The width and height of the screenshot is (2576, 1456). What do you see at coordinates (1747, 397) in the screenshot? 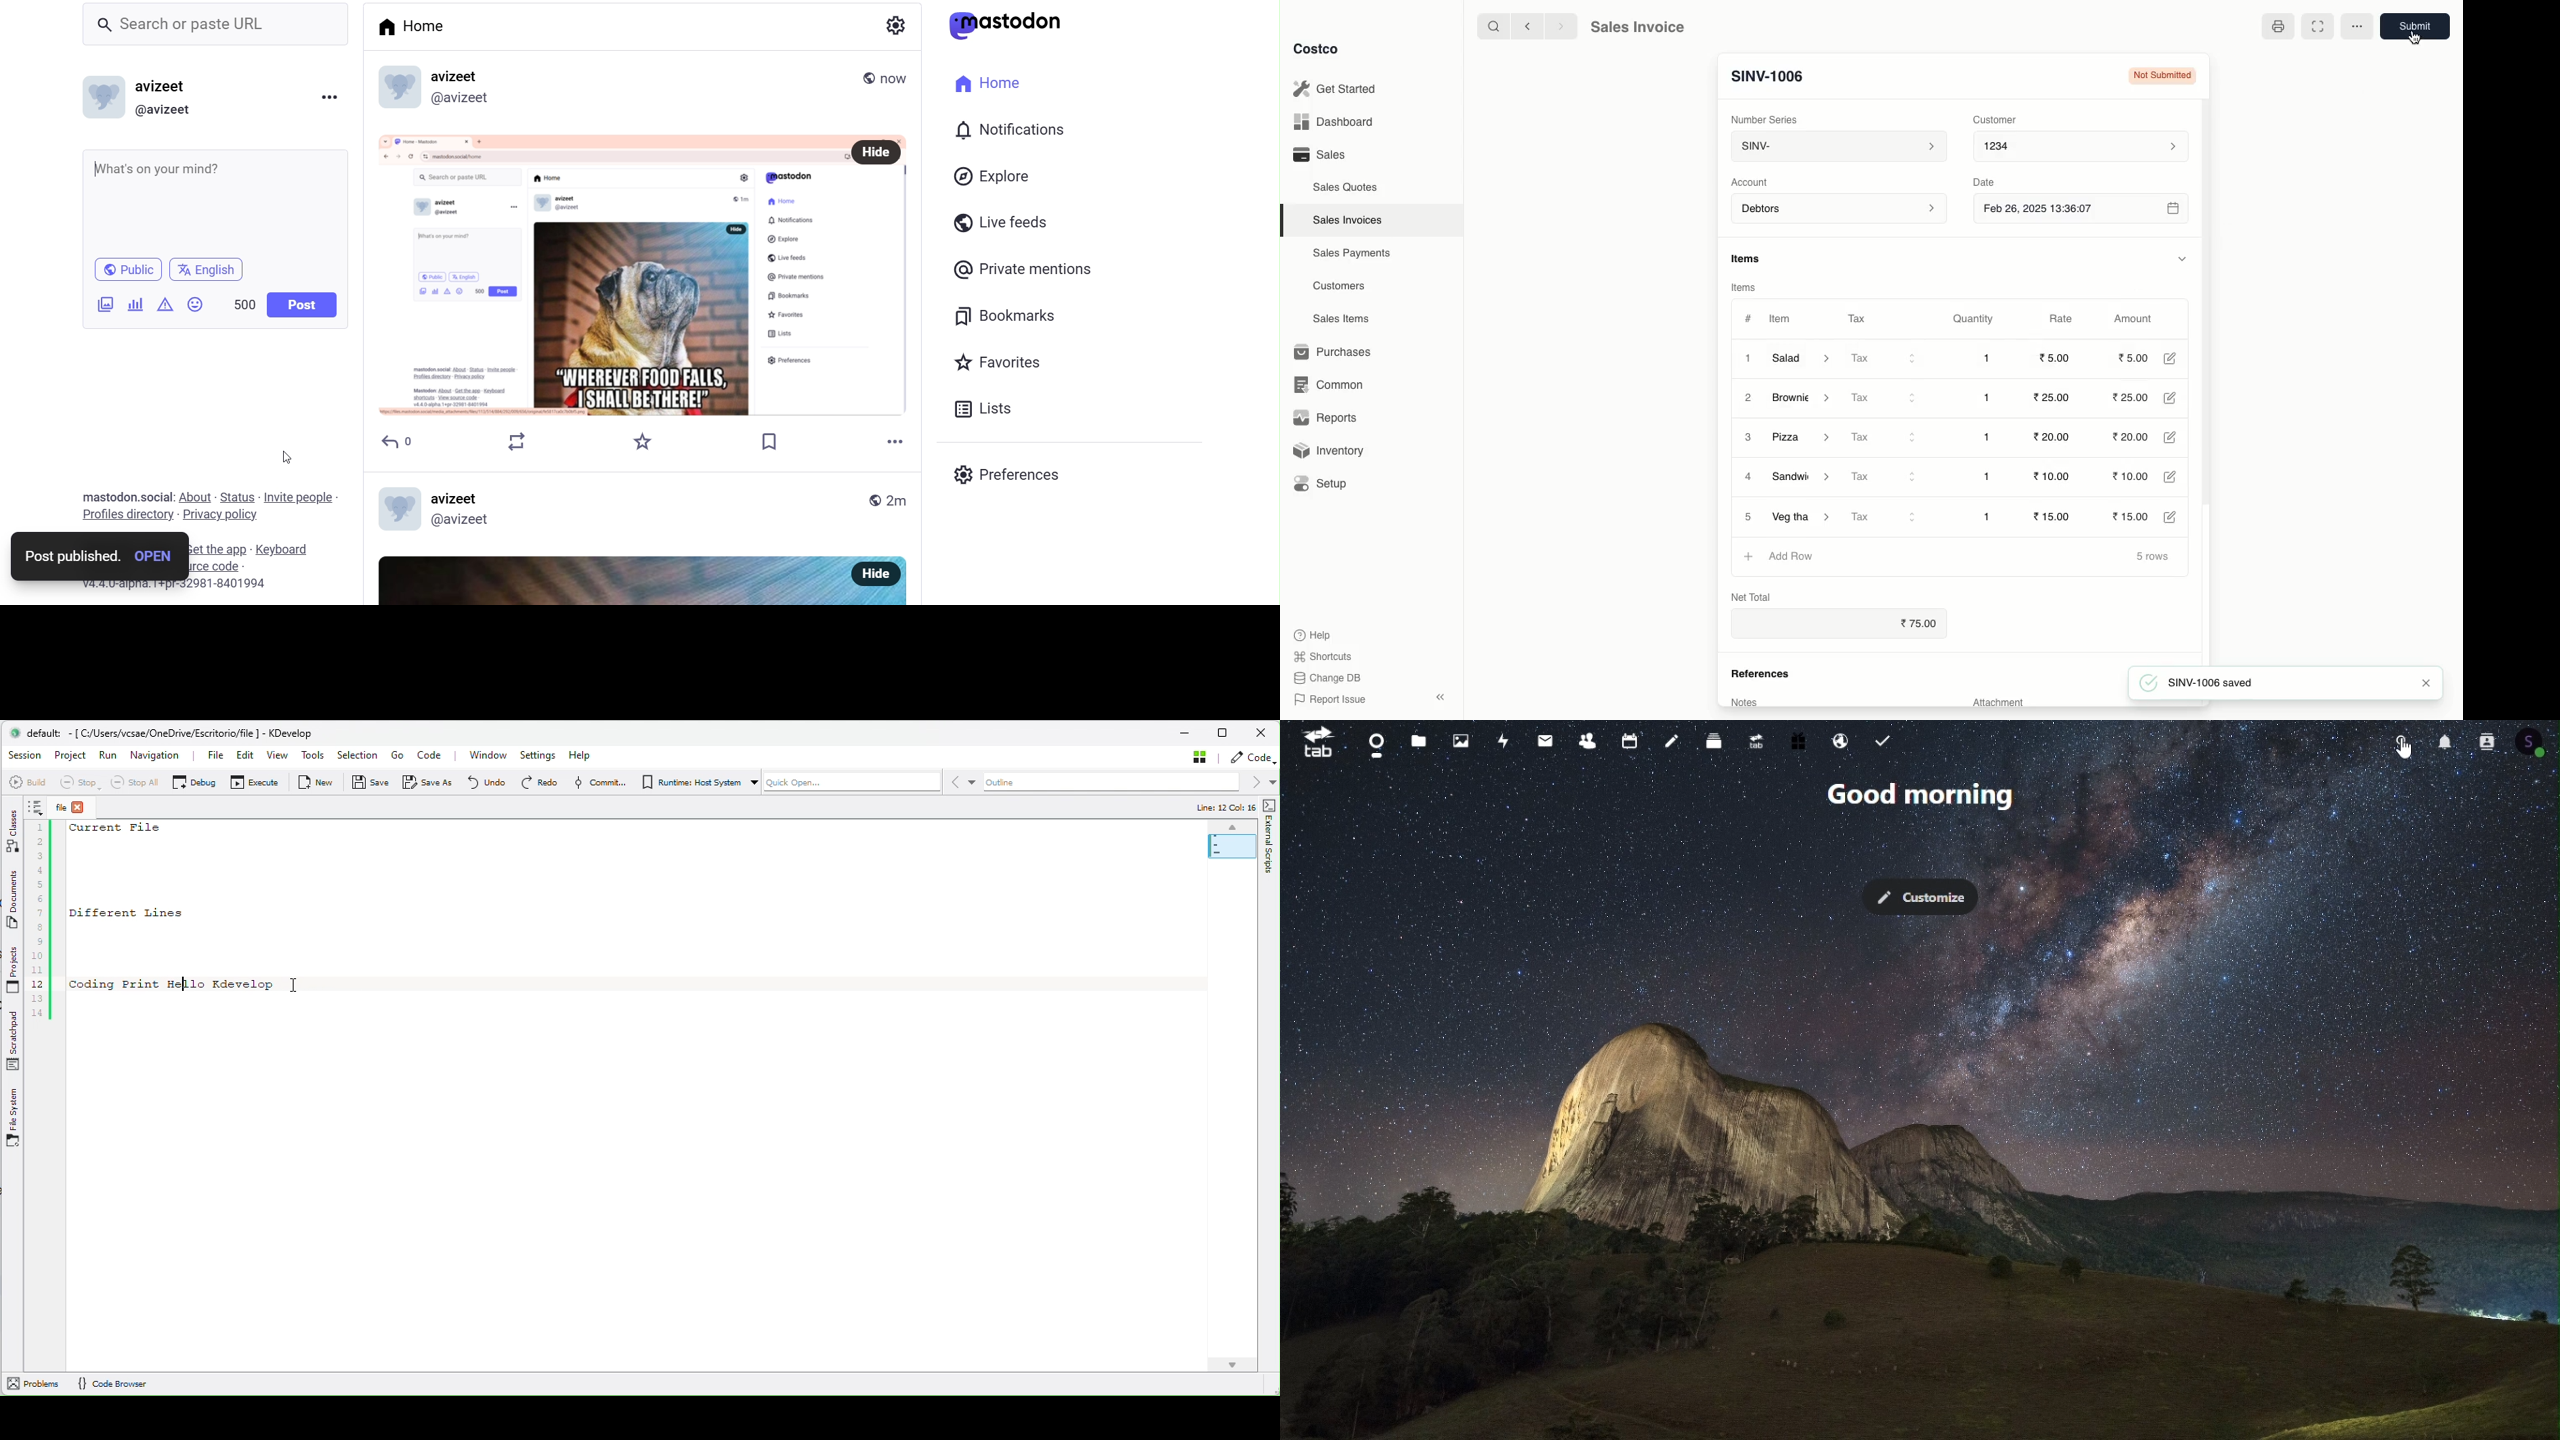
I see `2` at bounding box center [1747, 397].